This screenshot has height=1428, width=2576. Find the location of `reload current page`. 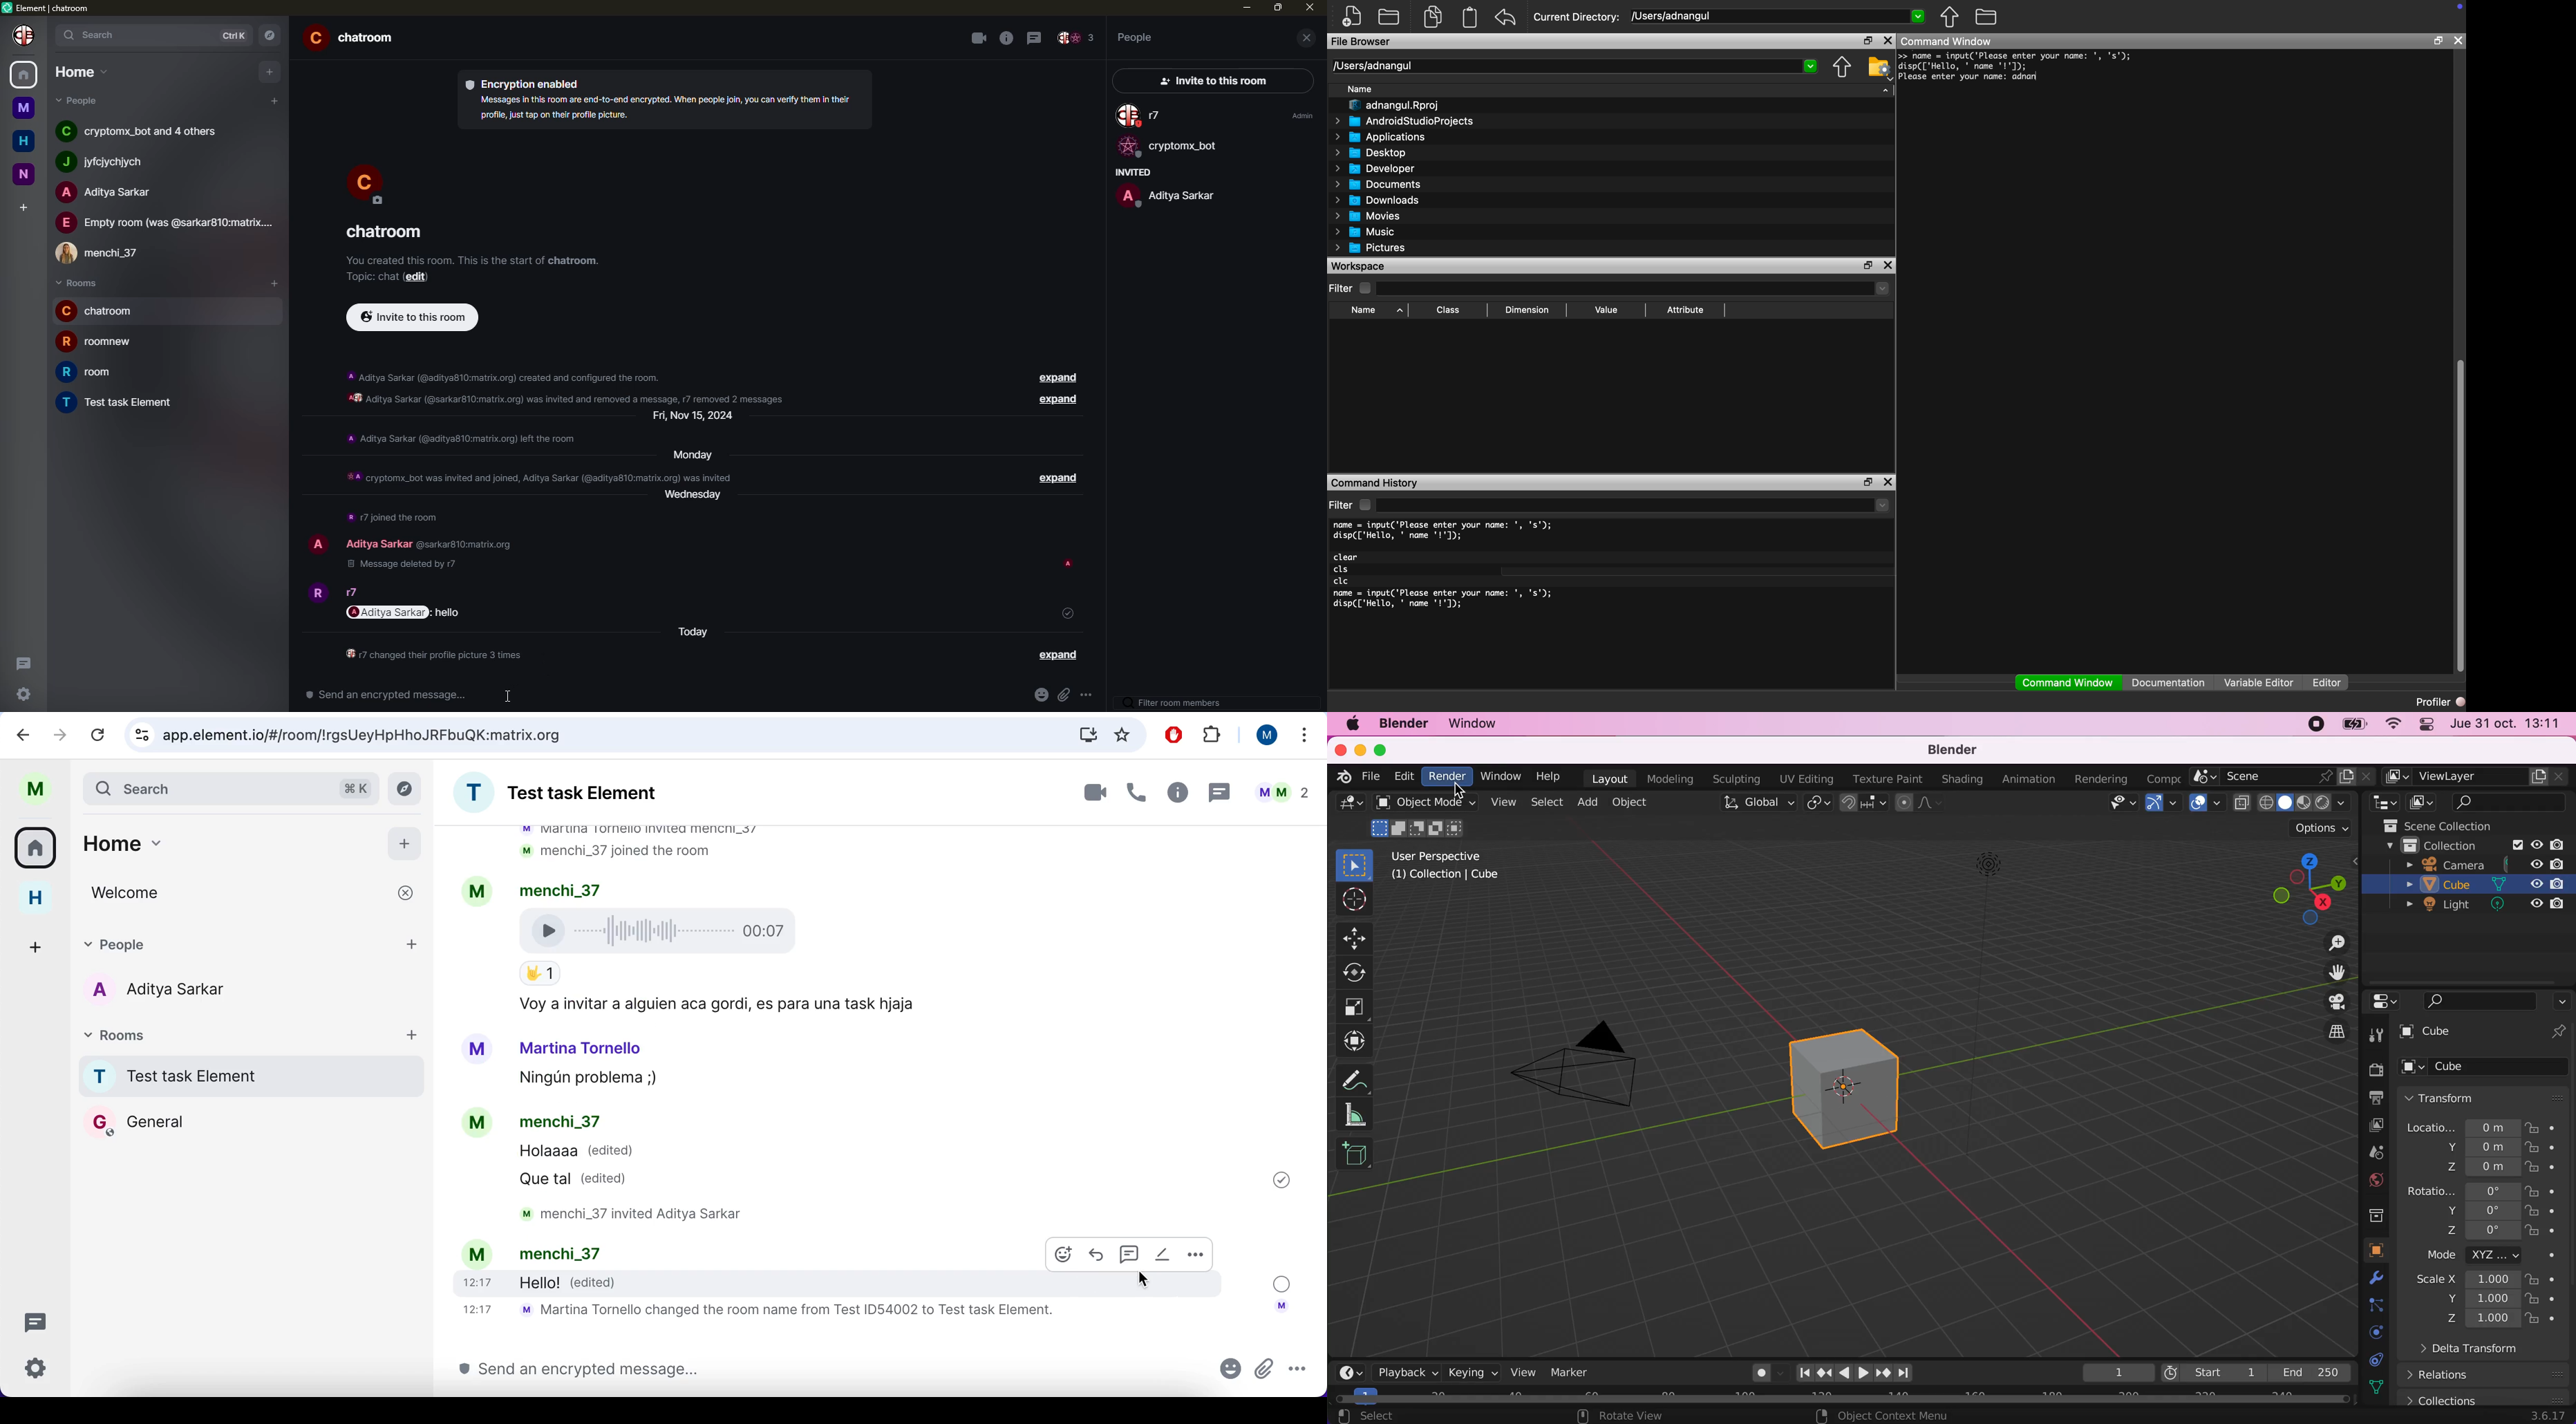

reload current page is located at coordinates (102, 734).